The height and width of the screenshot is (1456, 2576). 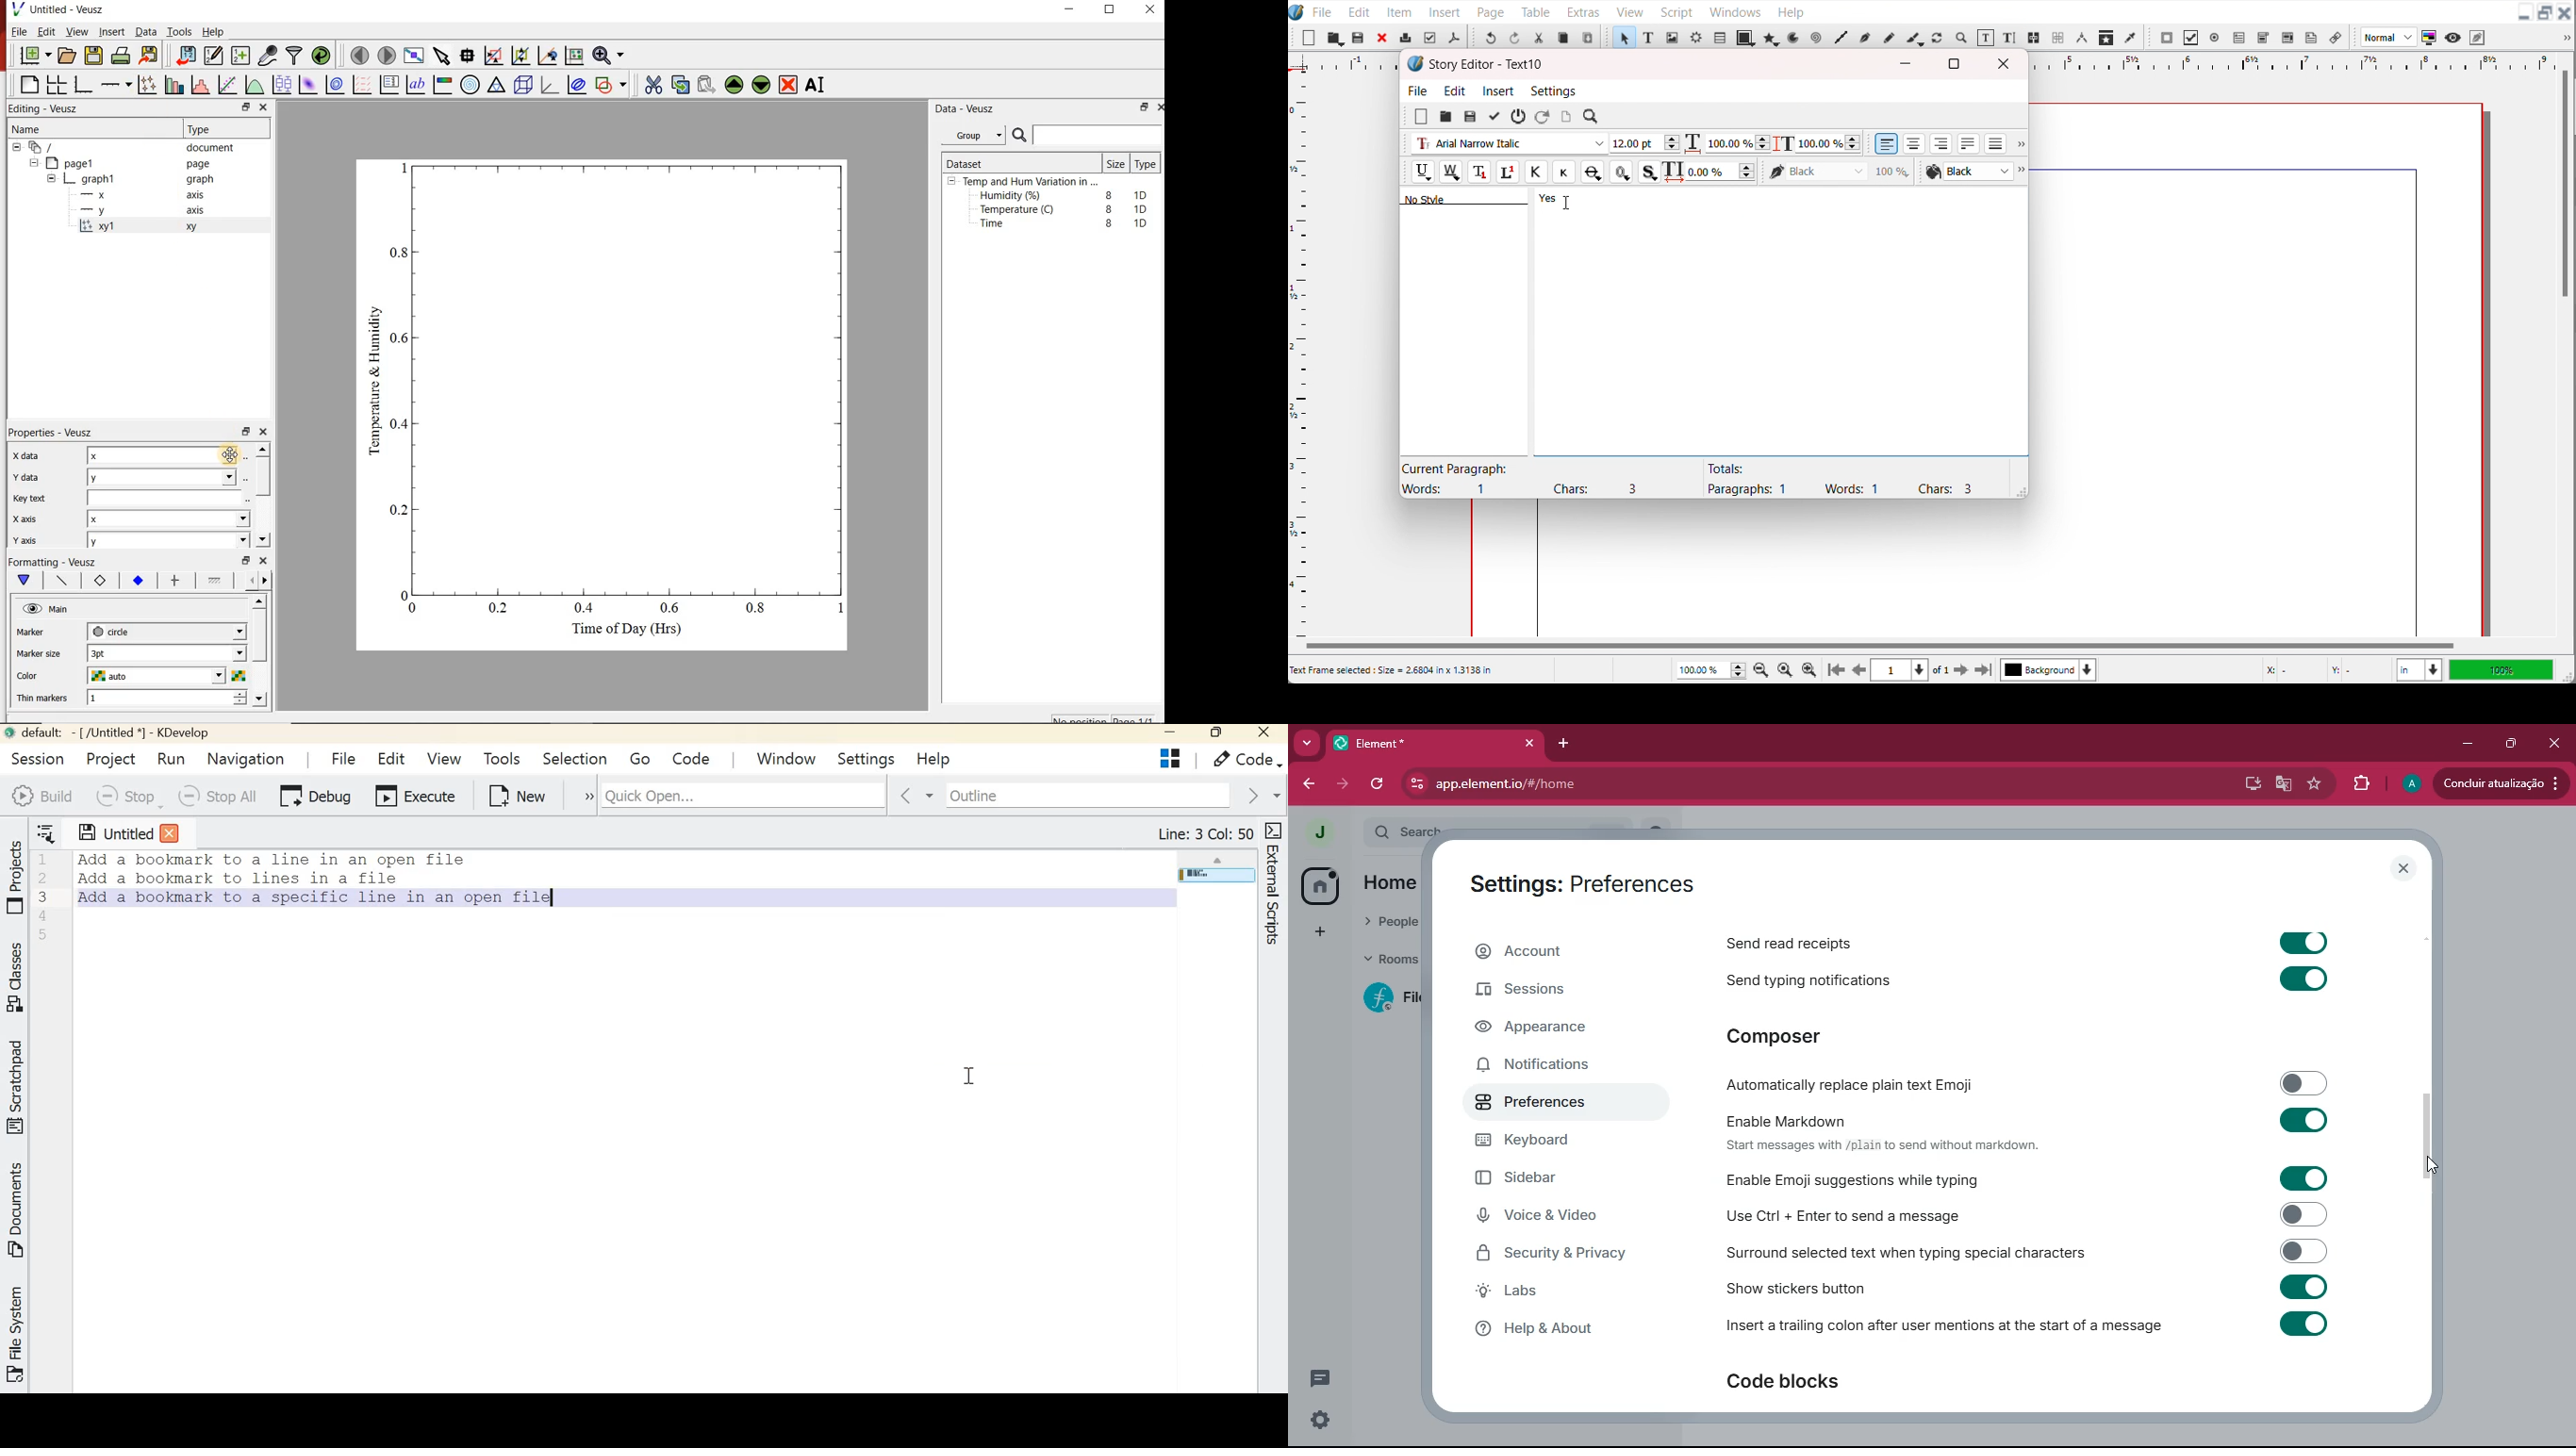 I want to click on List Annotation, so click(x=2334, y=37).